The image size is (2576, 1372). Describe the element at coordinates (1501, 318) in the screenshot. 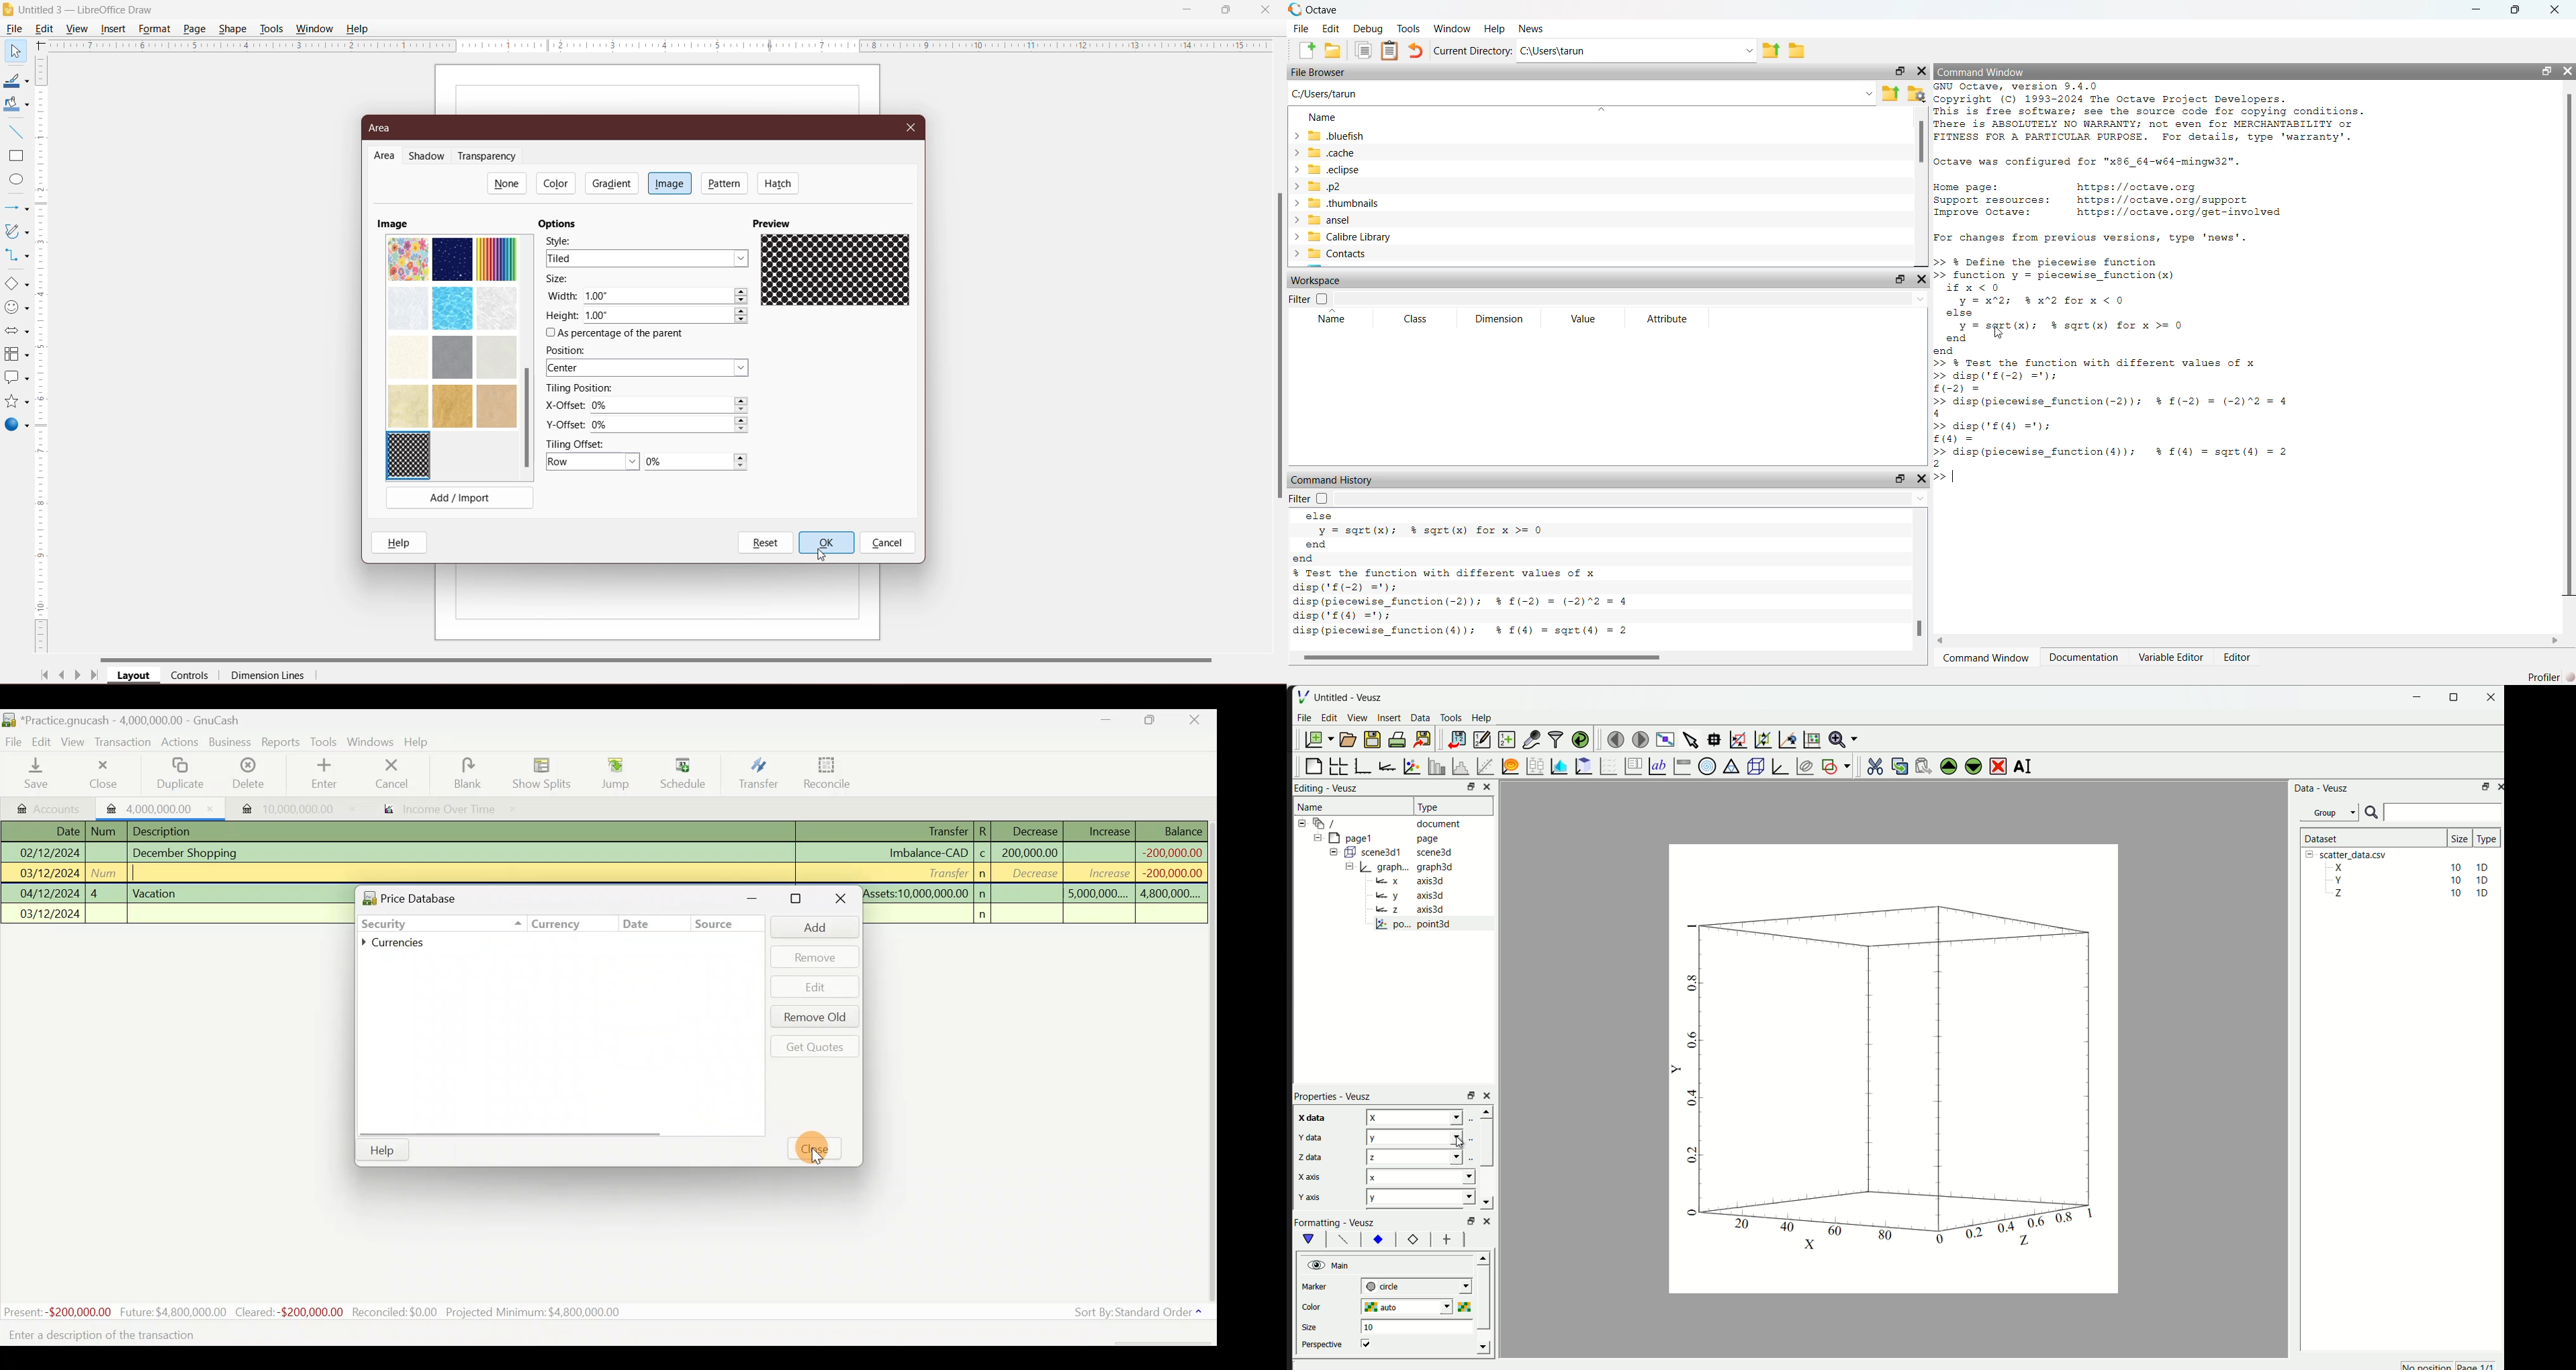

I see `Dimension` at that location.